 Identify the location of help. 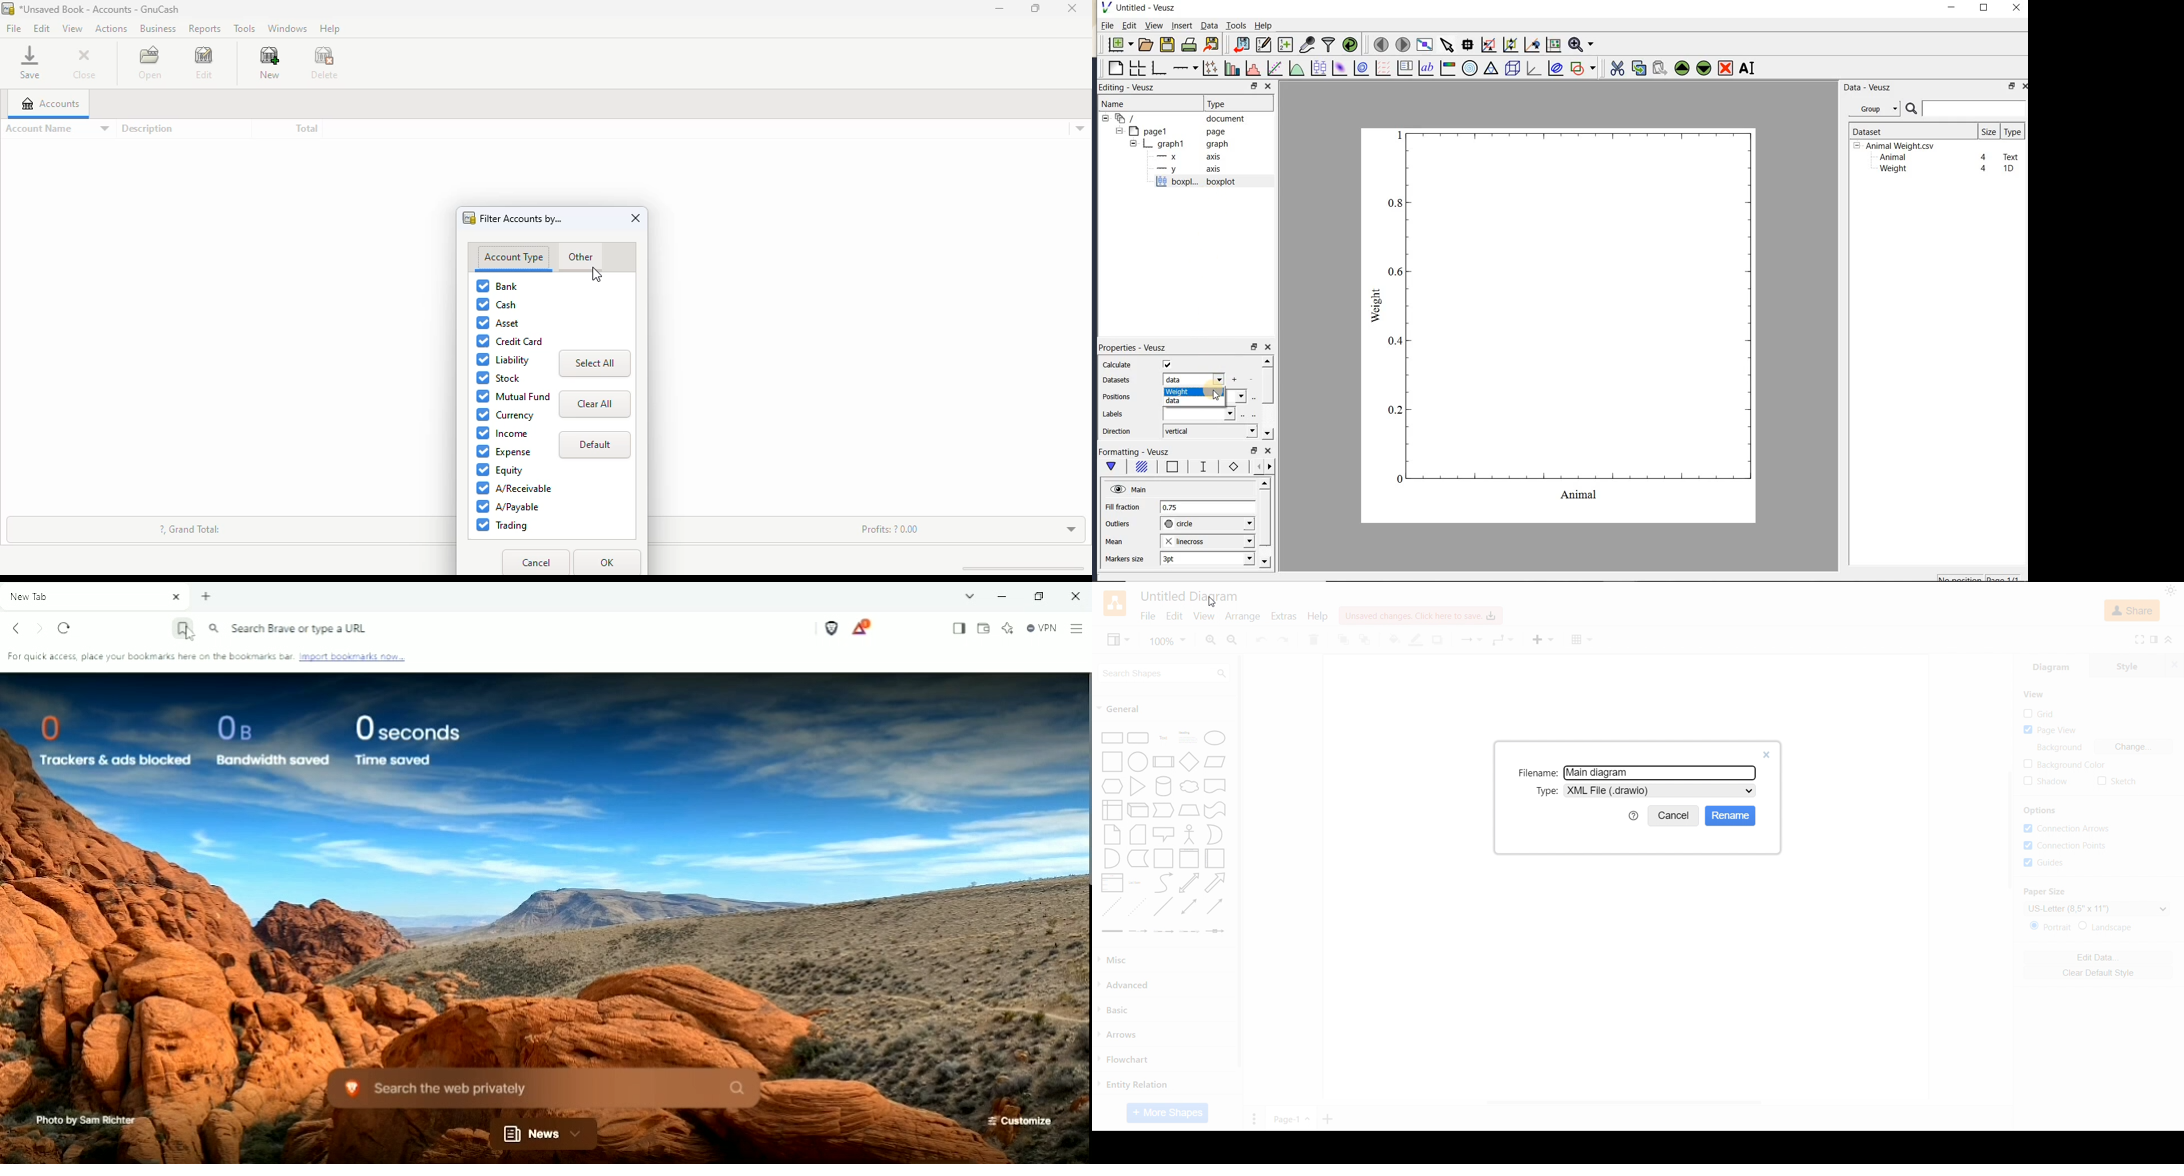
(329, 28).